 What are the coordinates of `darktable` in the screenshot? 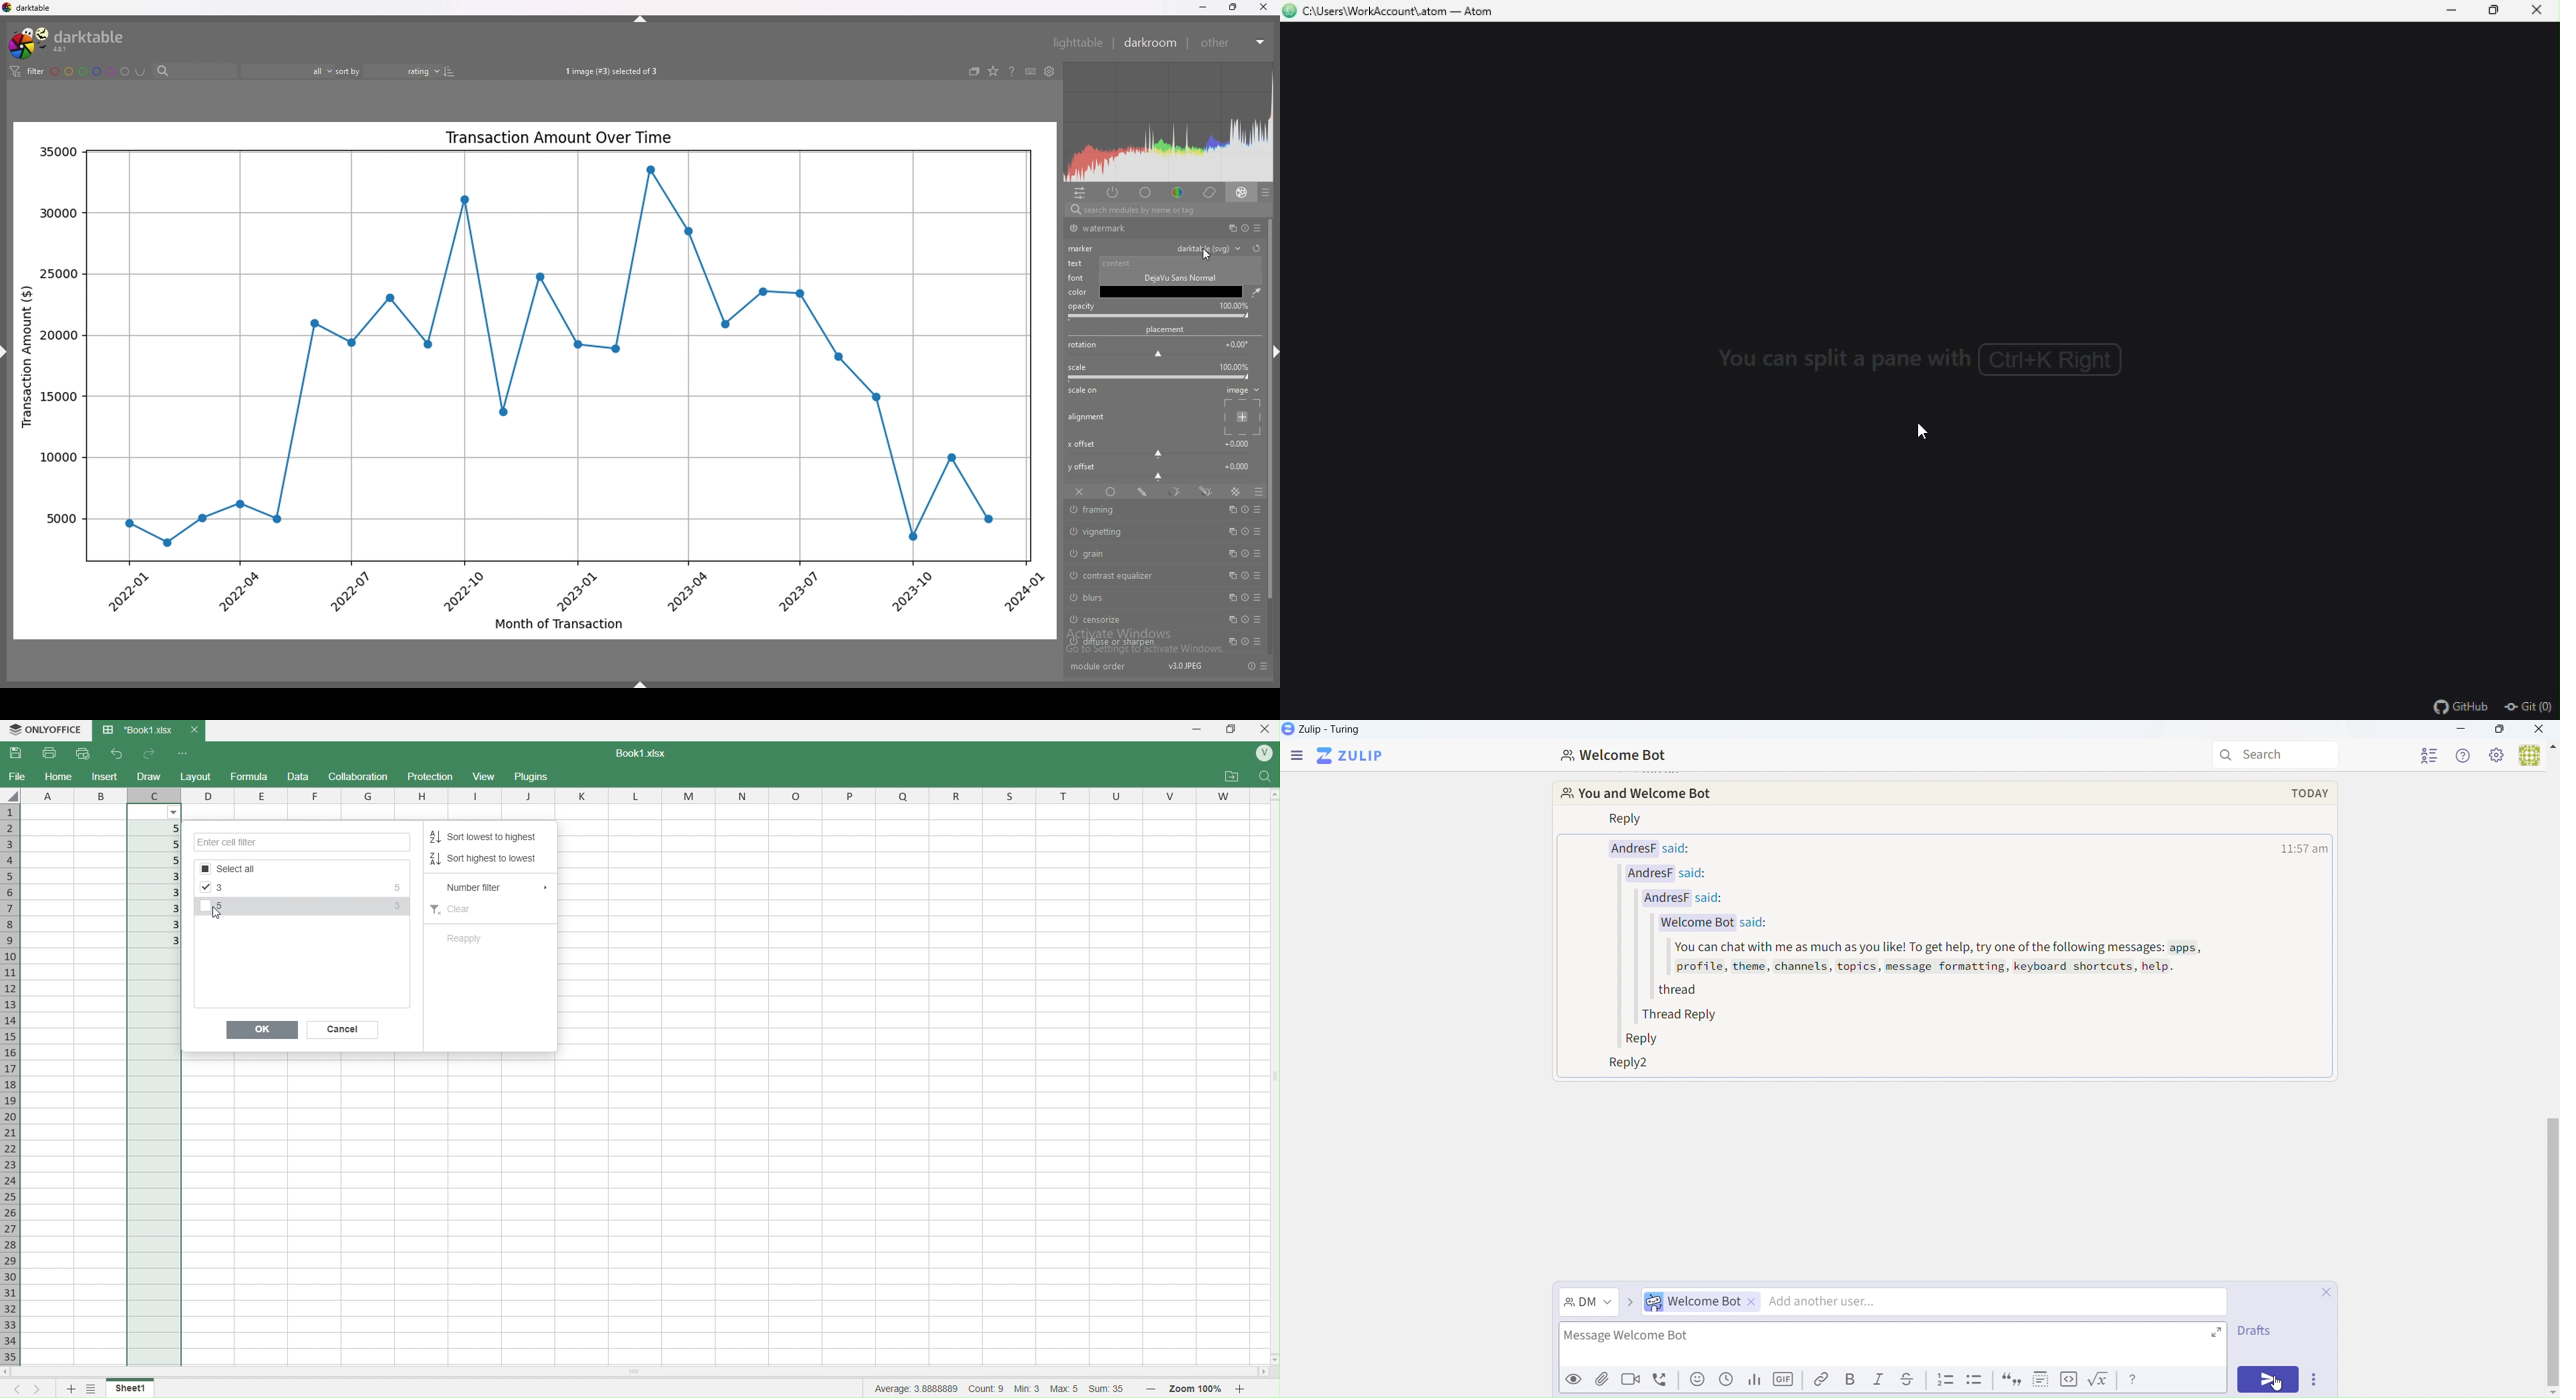 It's located at (67, 42).